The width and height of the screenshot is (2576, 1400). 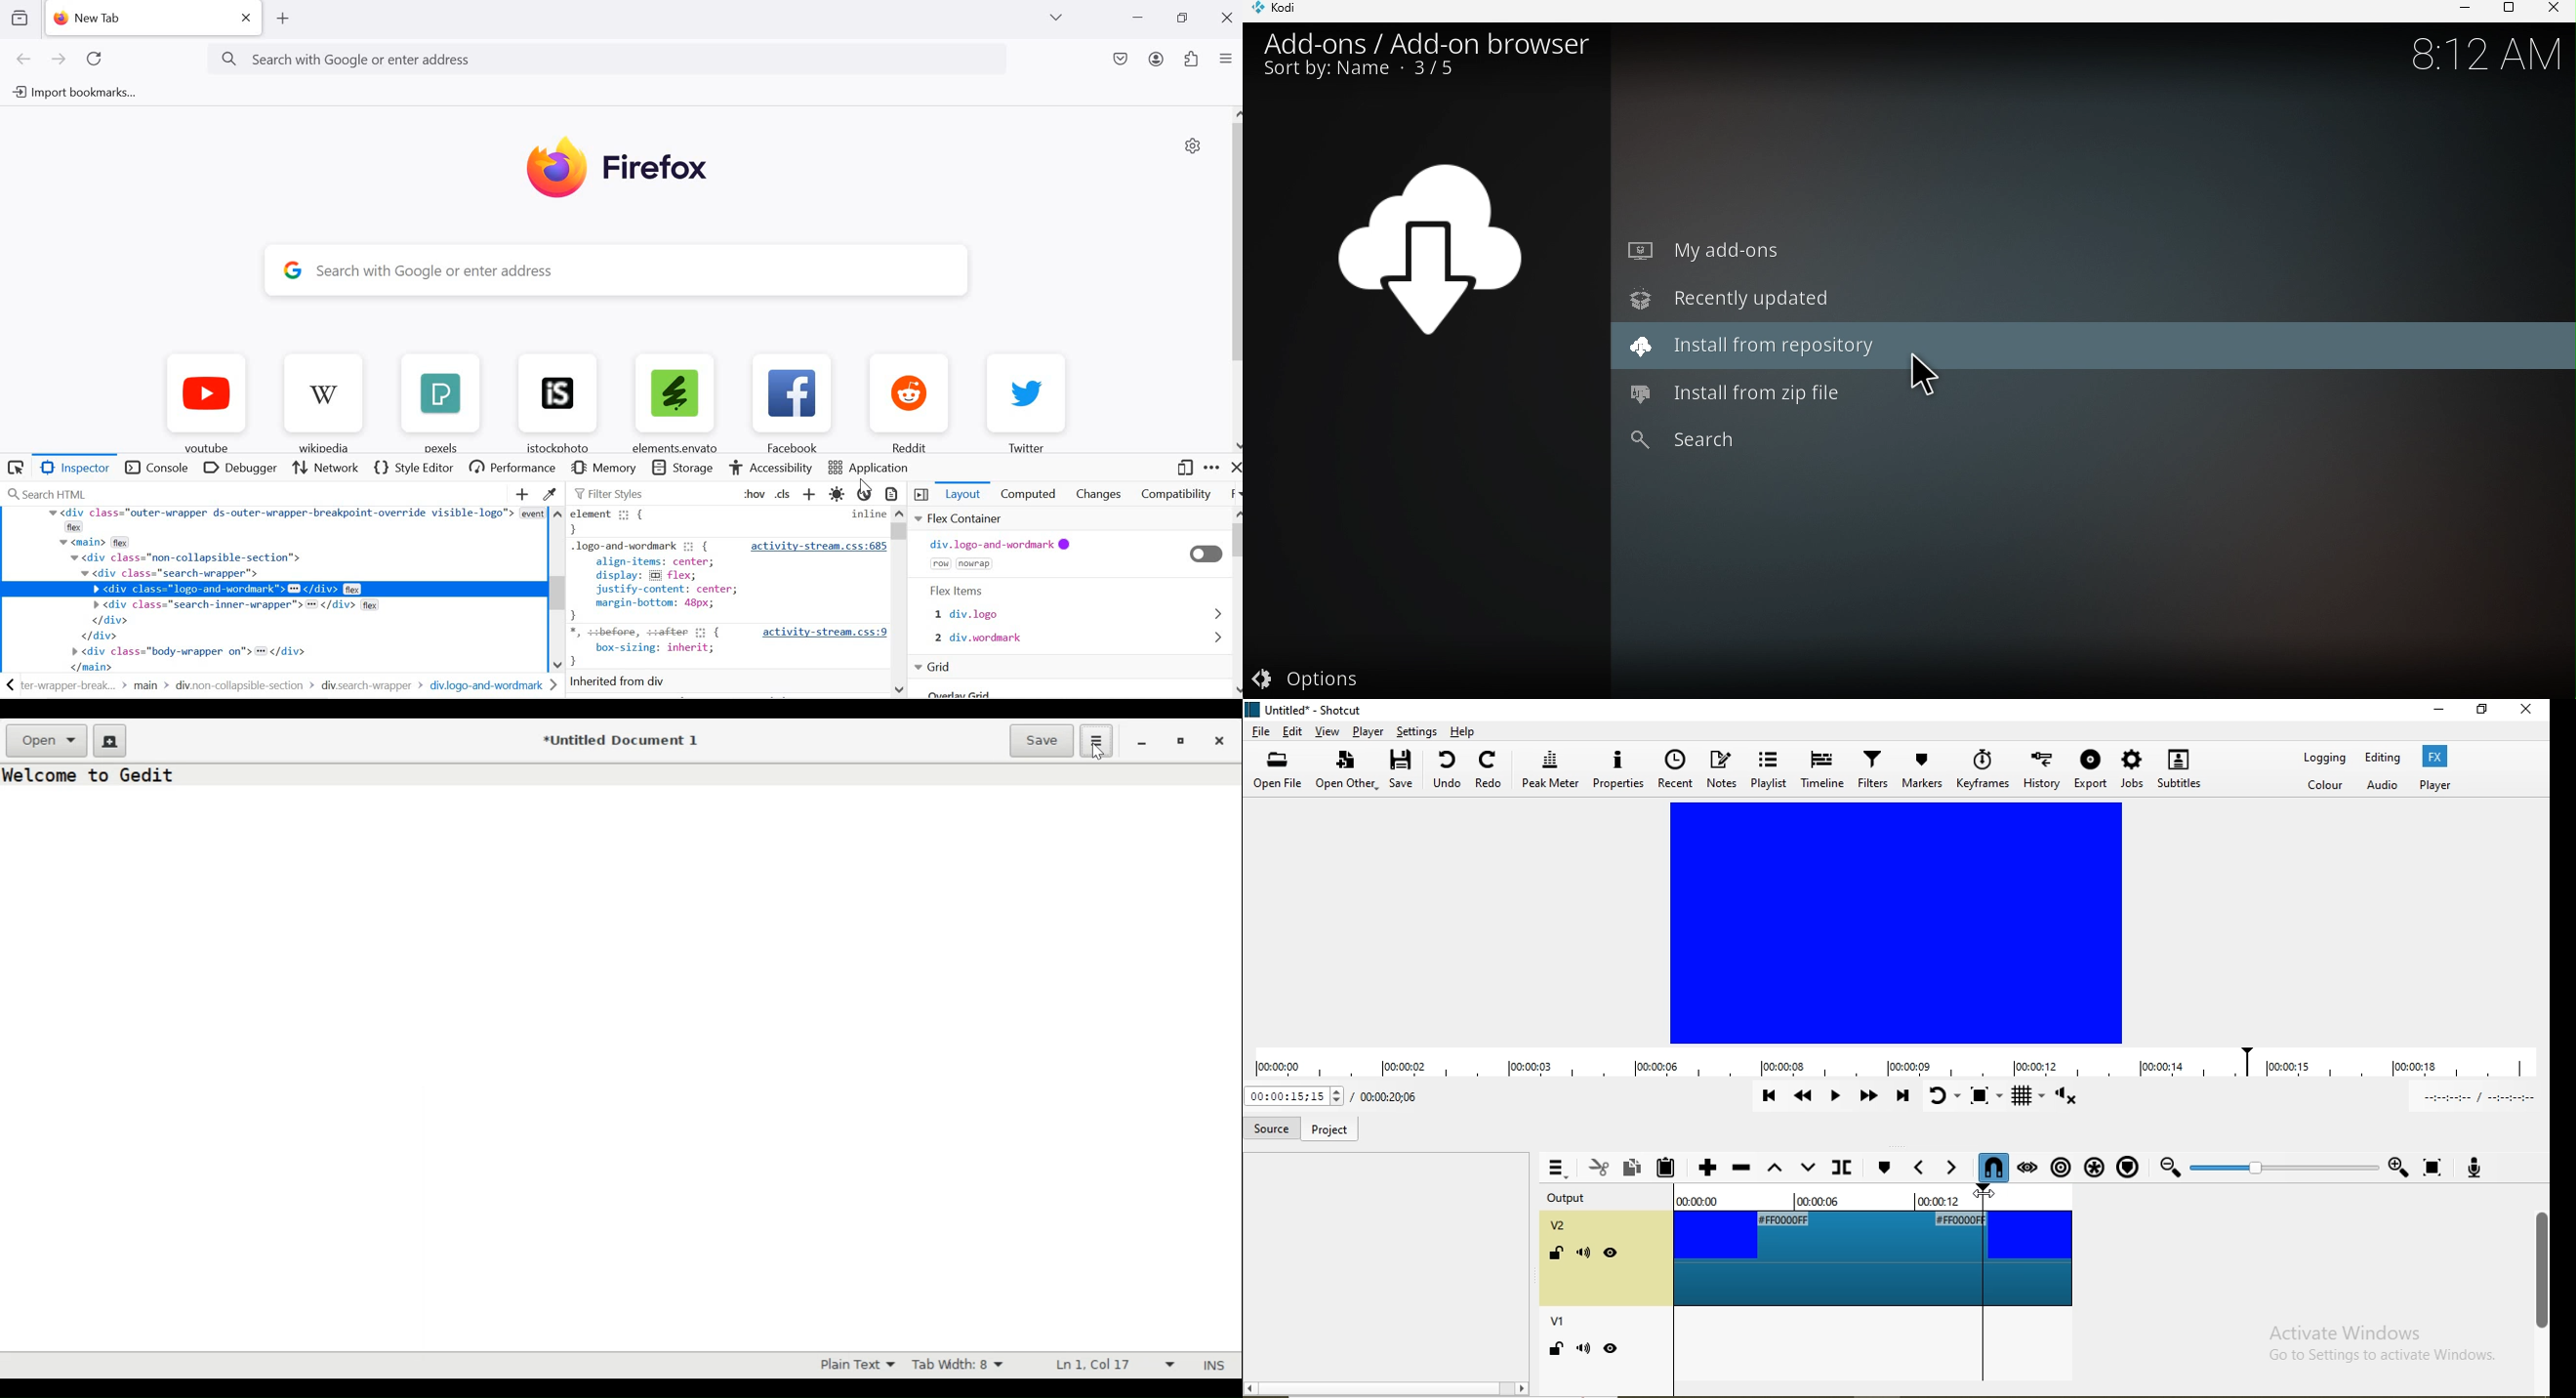 What do you see at coordinates (25, 61) in the screenshot?
I see `previous page` at bounding box center [25, 61].